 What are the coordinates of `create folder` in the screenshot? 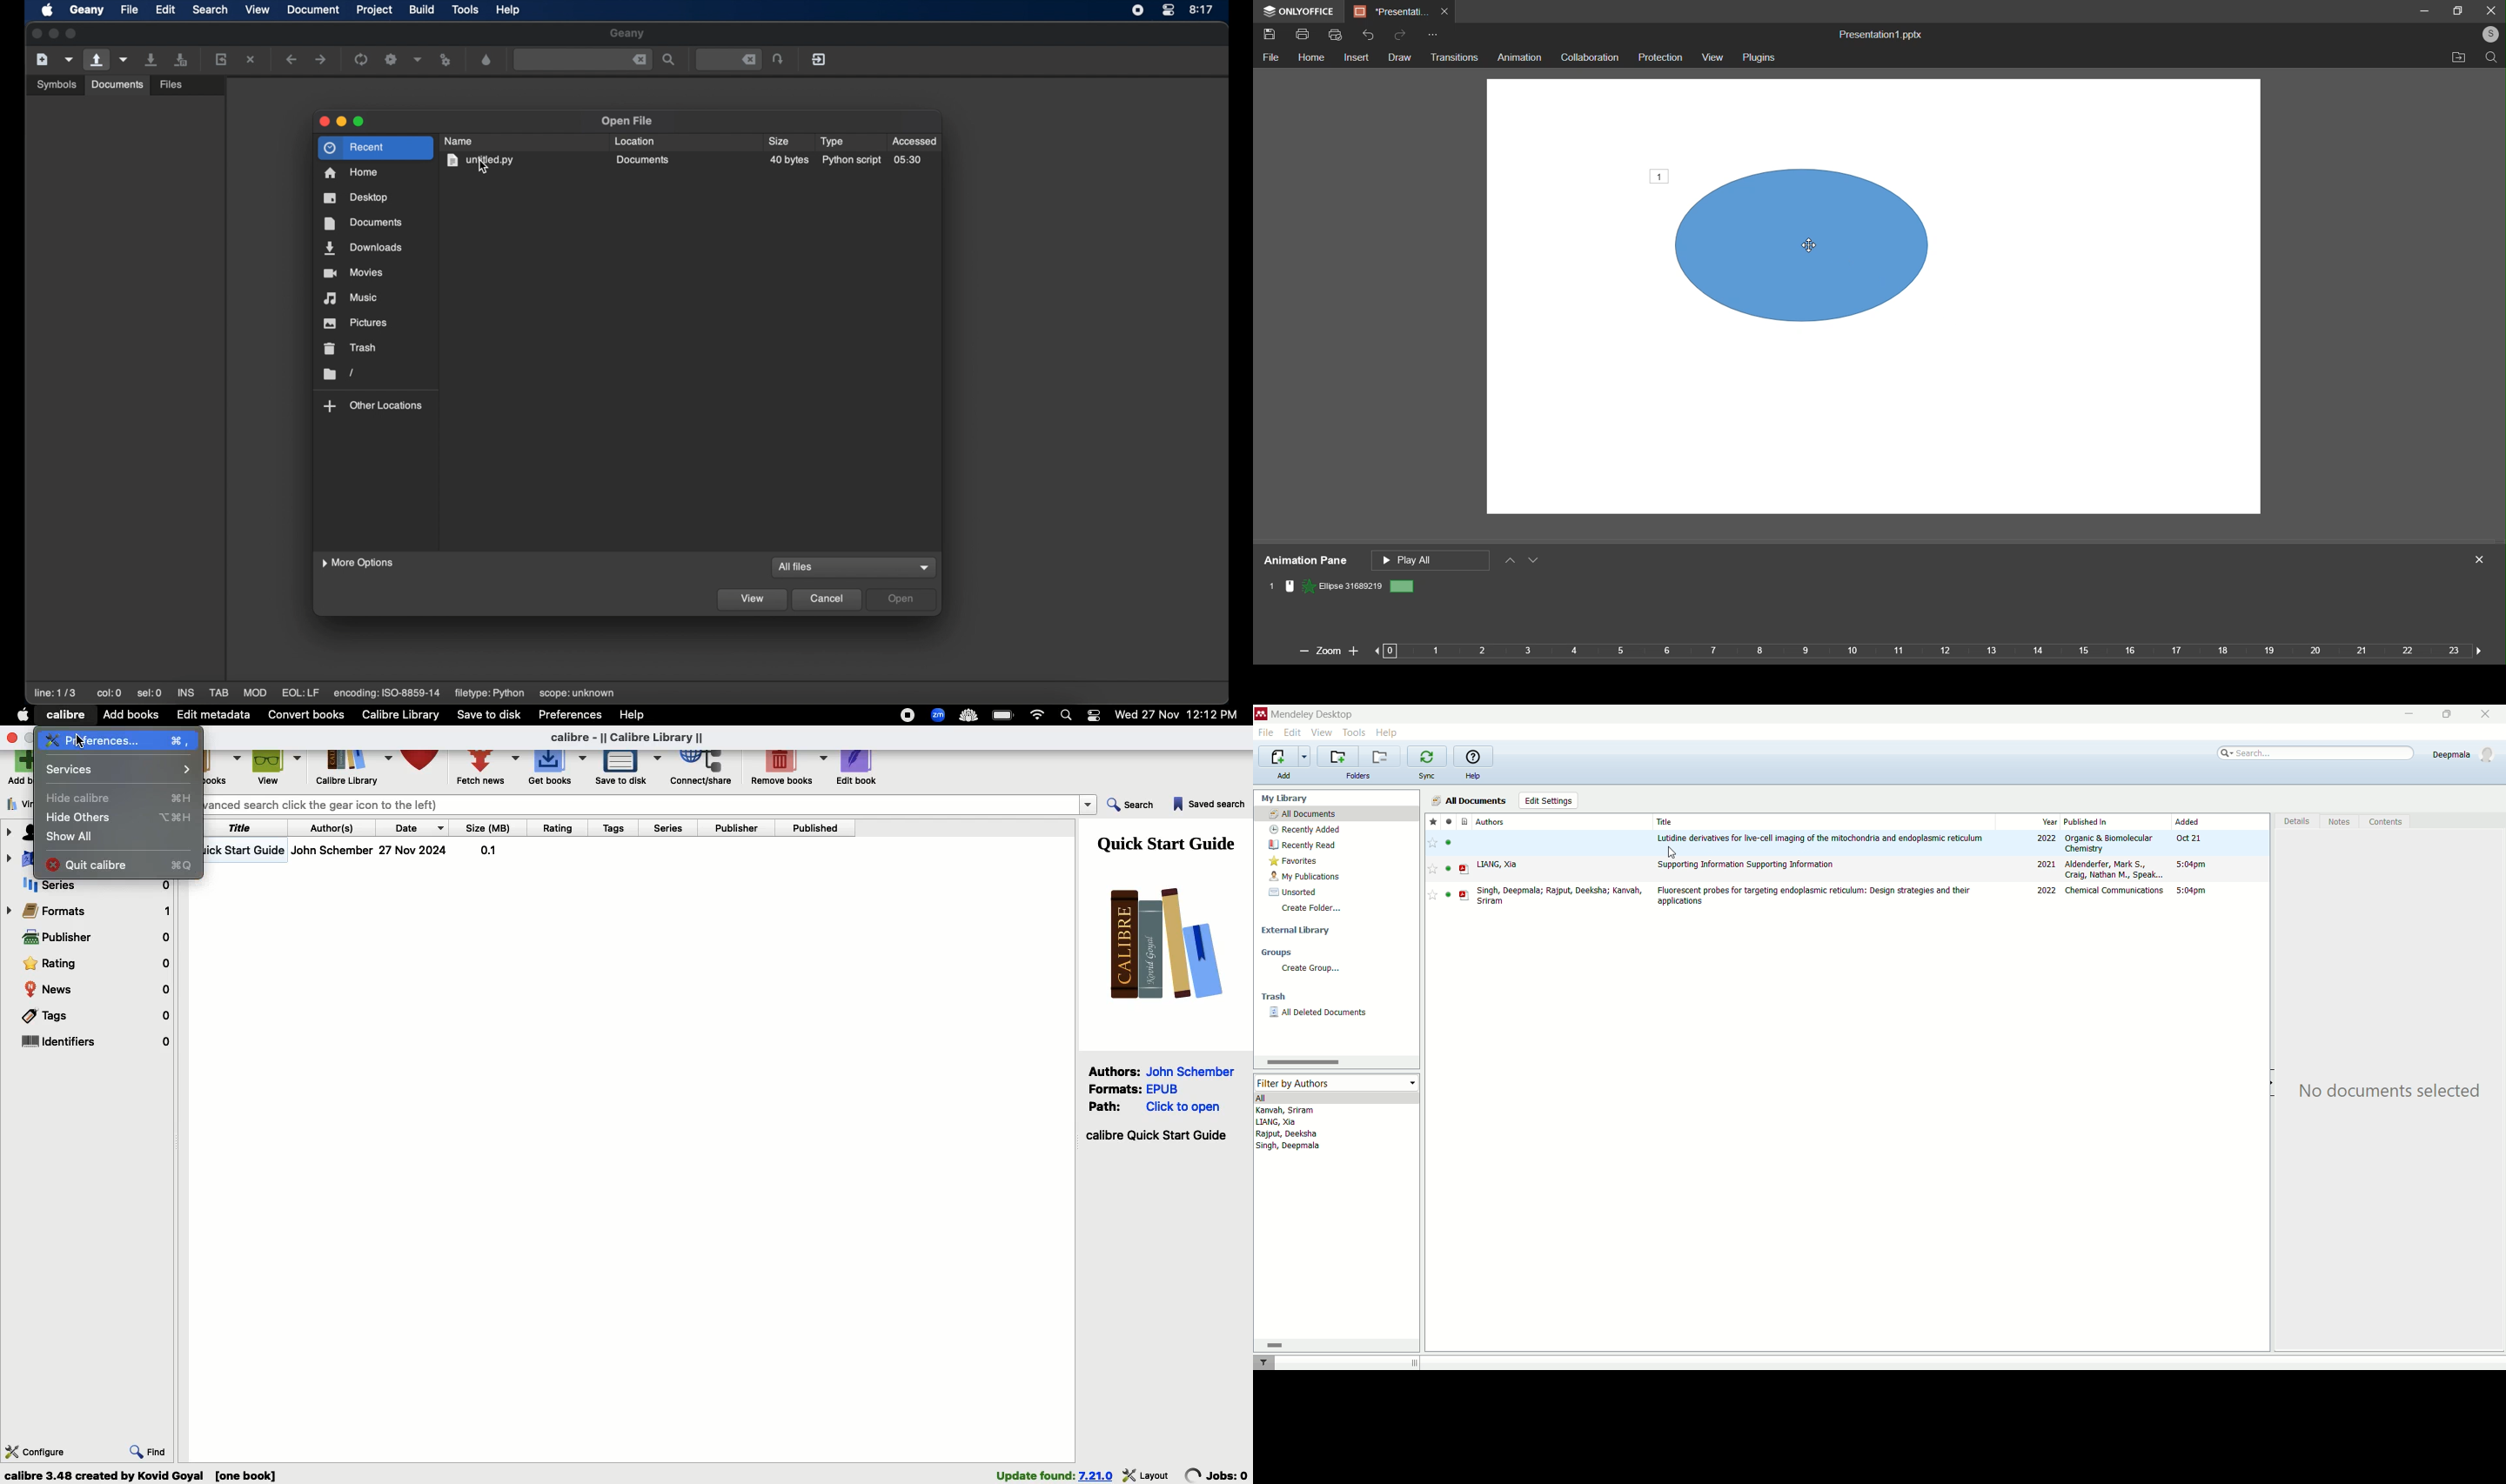 It's located at (1313, 909).